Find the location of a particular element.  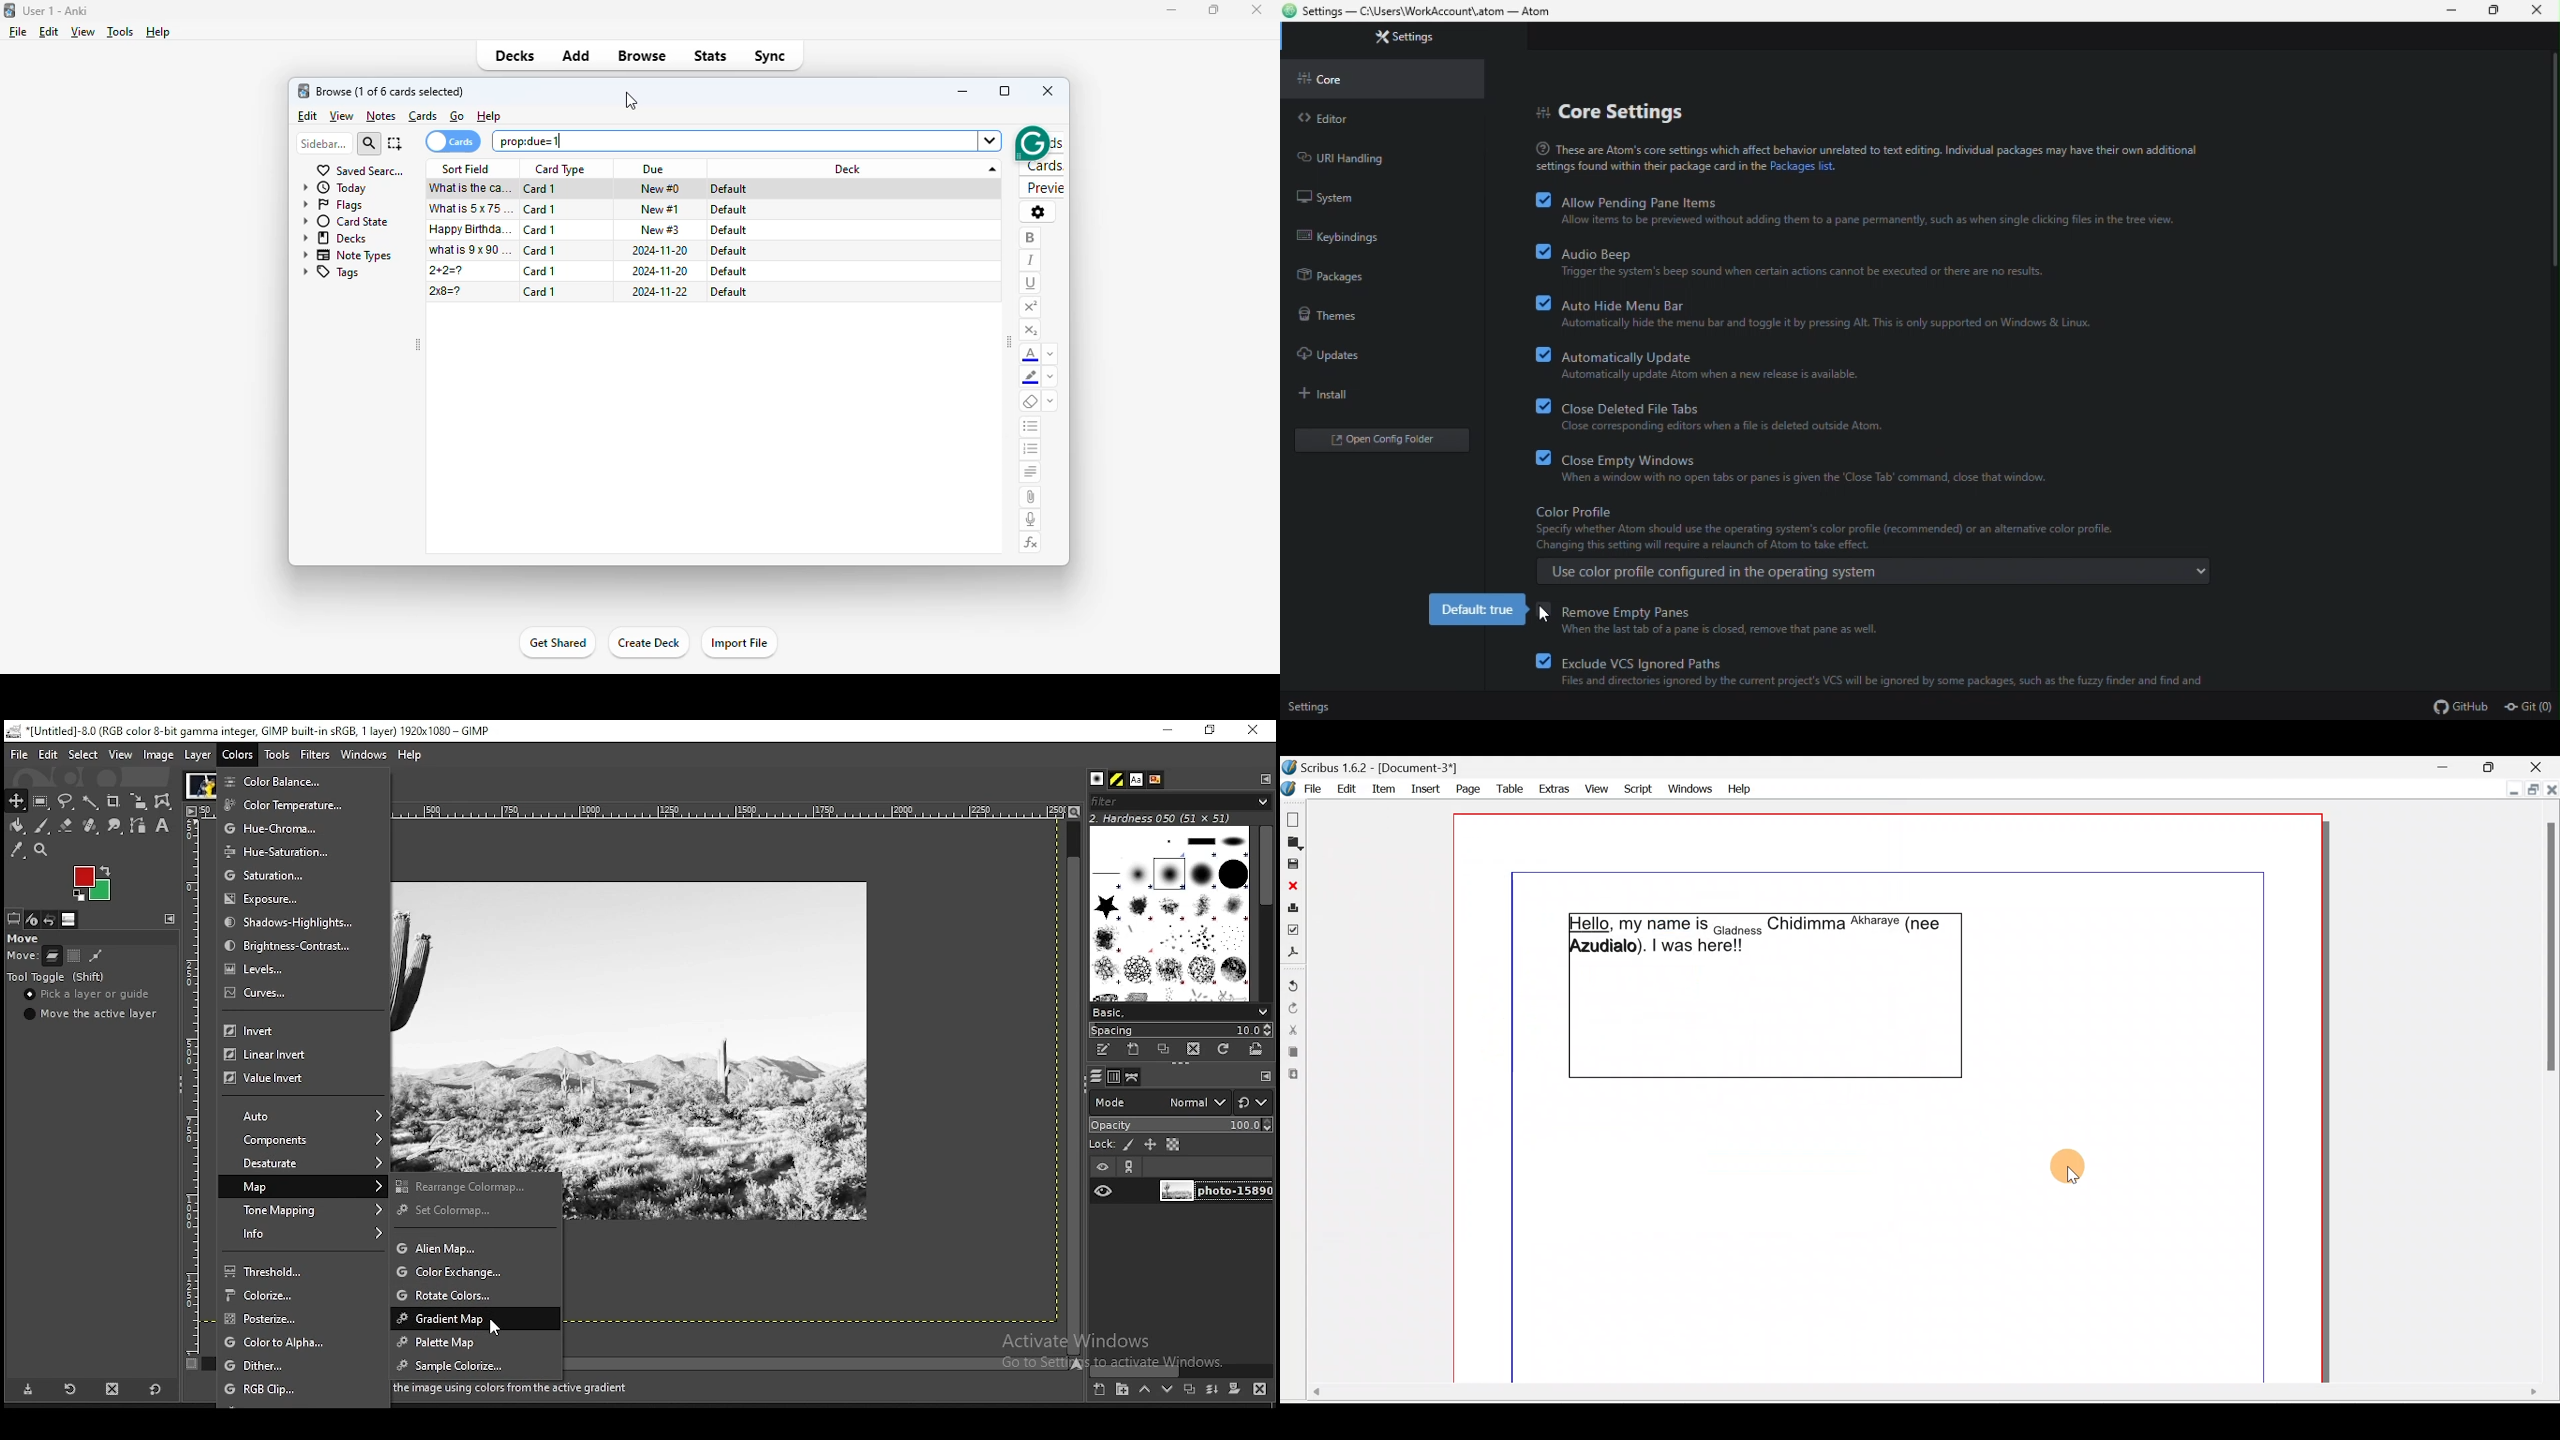

equations is located at coordinates (1031, 543).